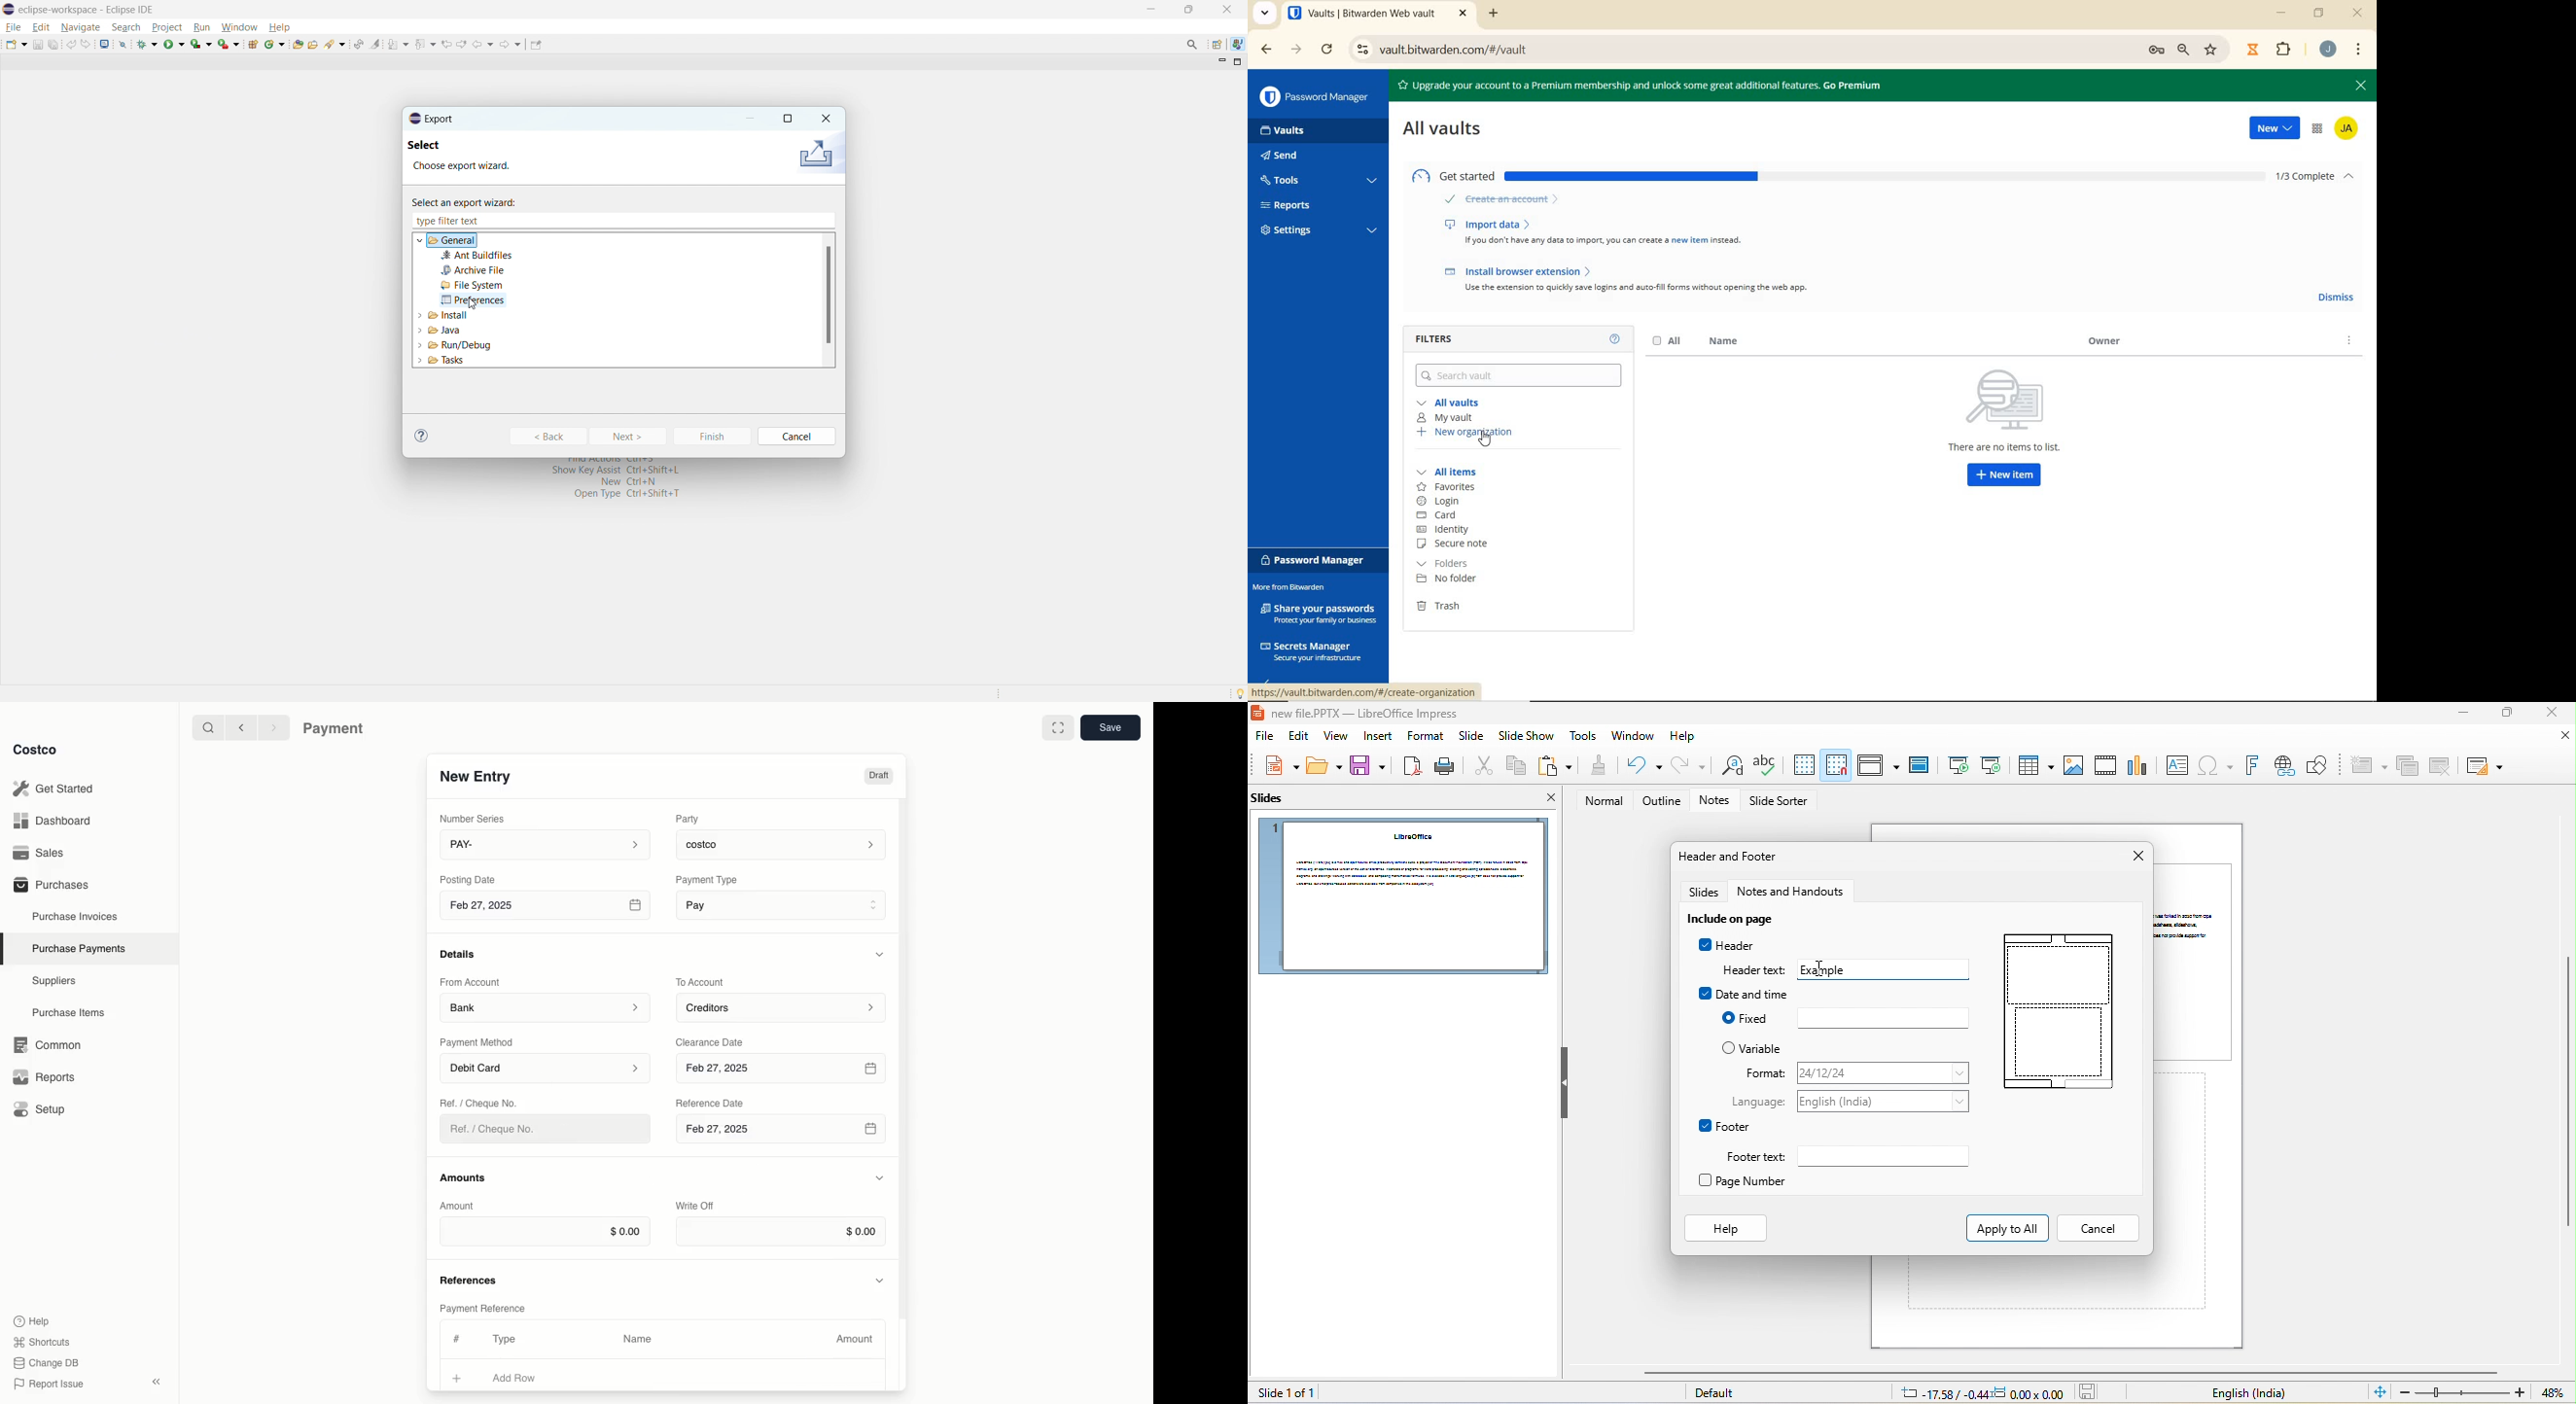 This screenshot has height=1428, width=2576. What do you see at coordinates (44, 853) in the screenshot?
I see `Sales` at bounding box center [44, 853].